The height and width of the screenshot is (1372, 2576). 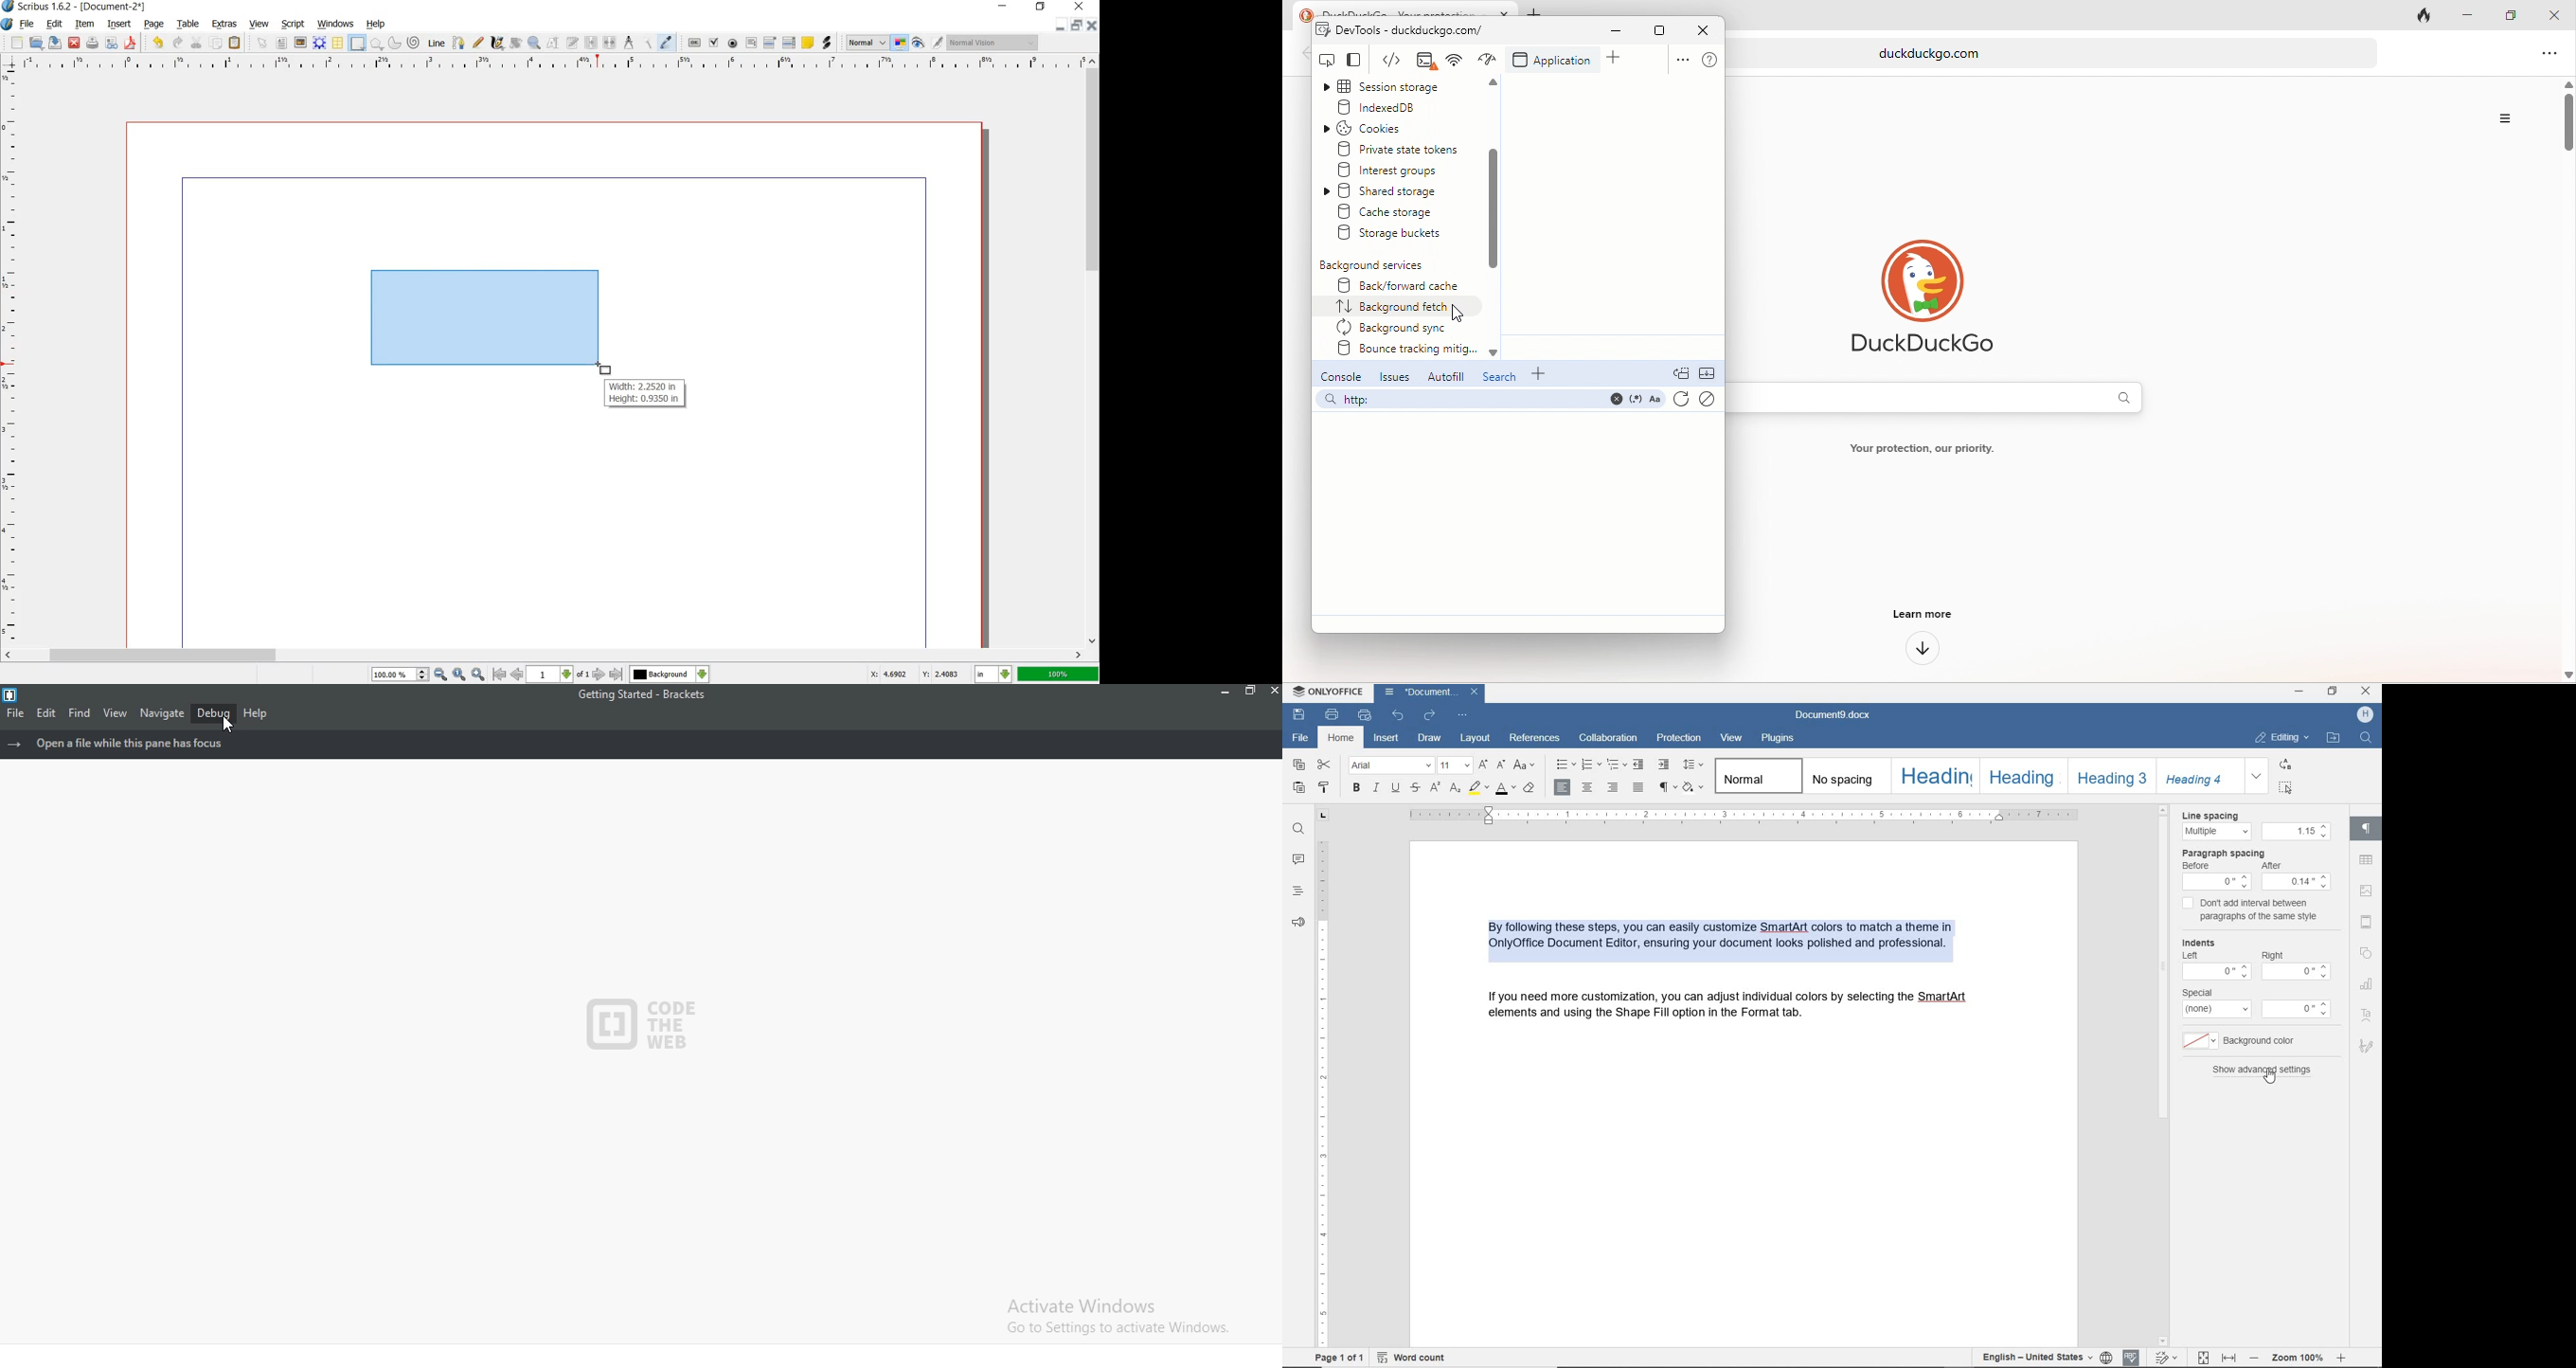 I want to click on PDF RADIO BUTTON, so click(x=734, y=43).